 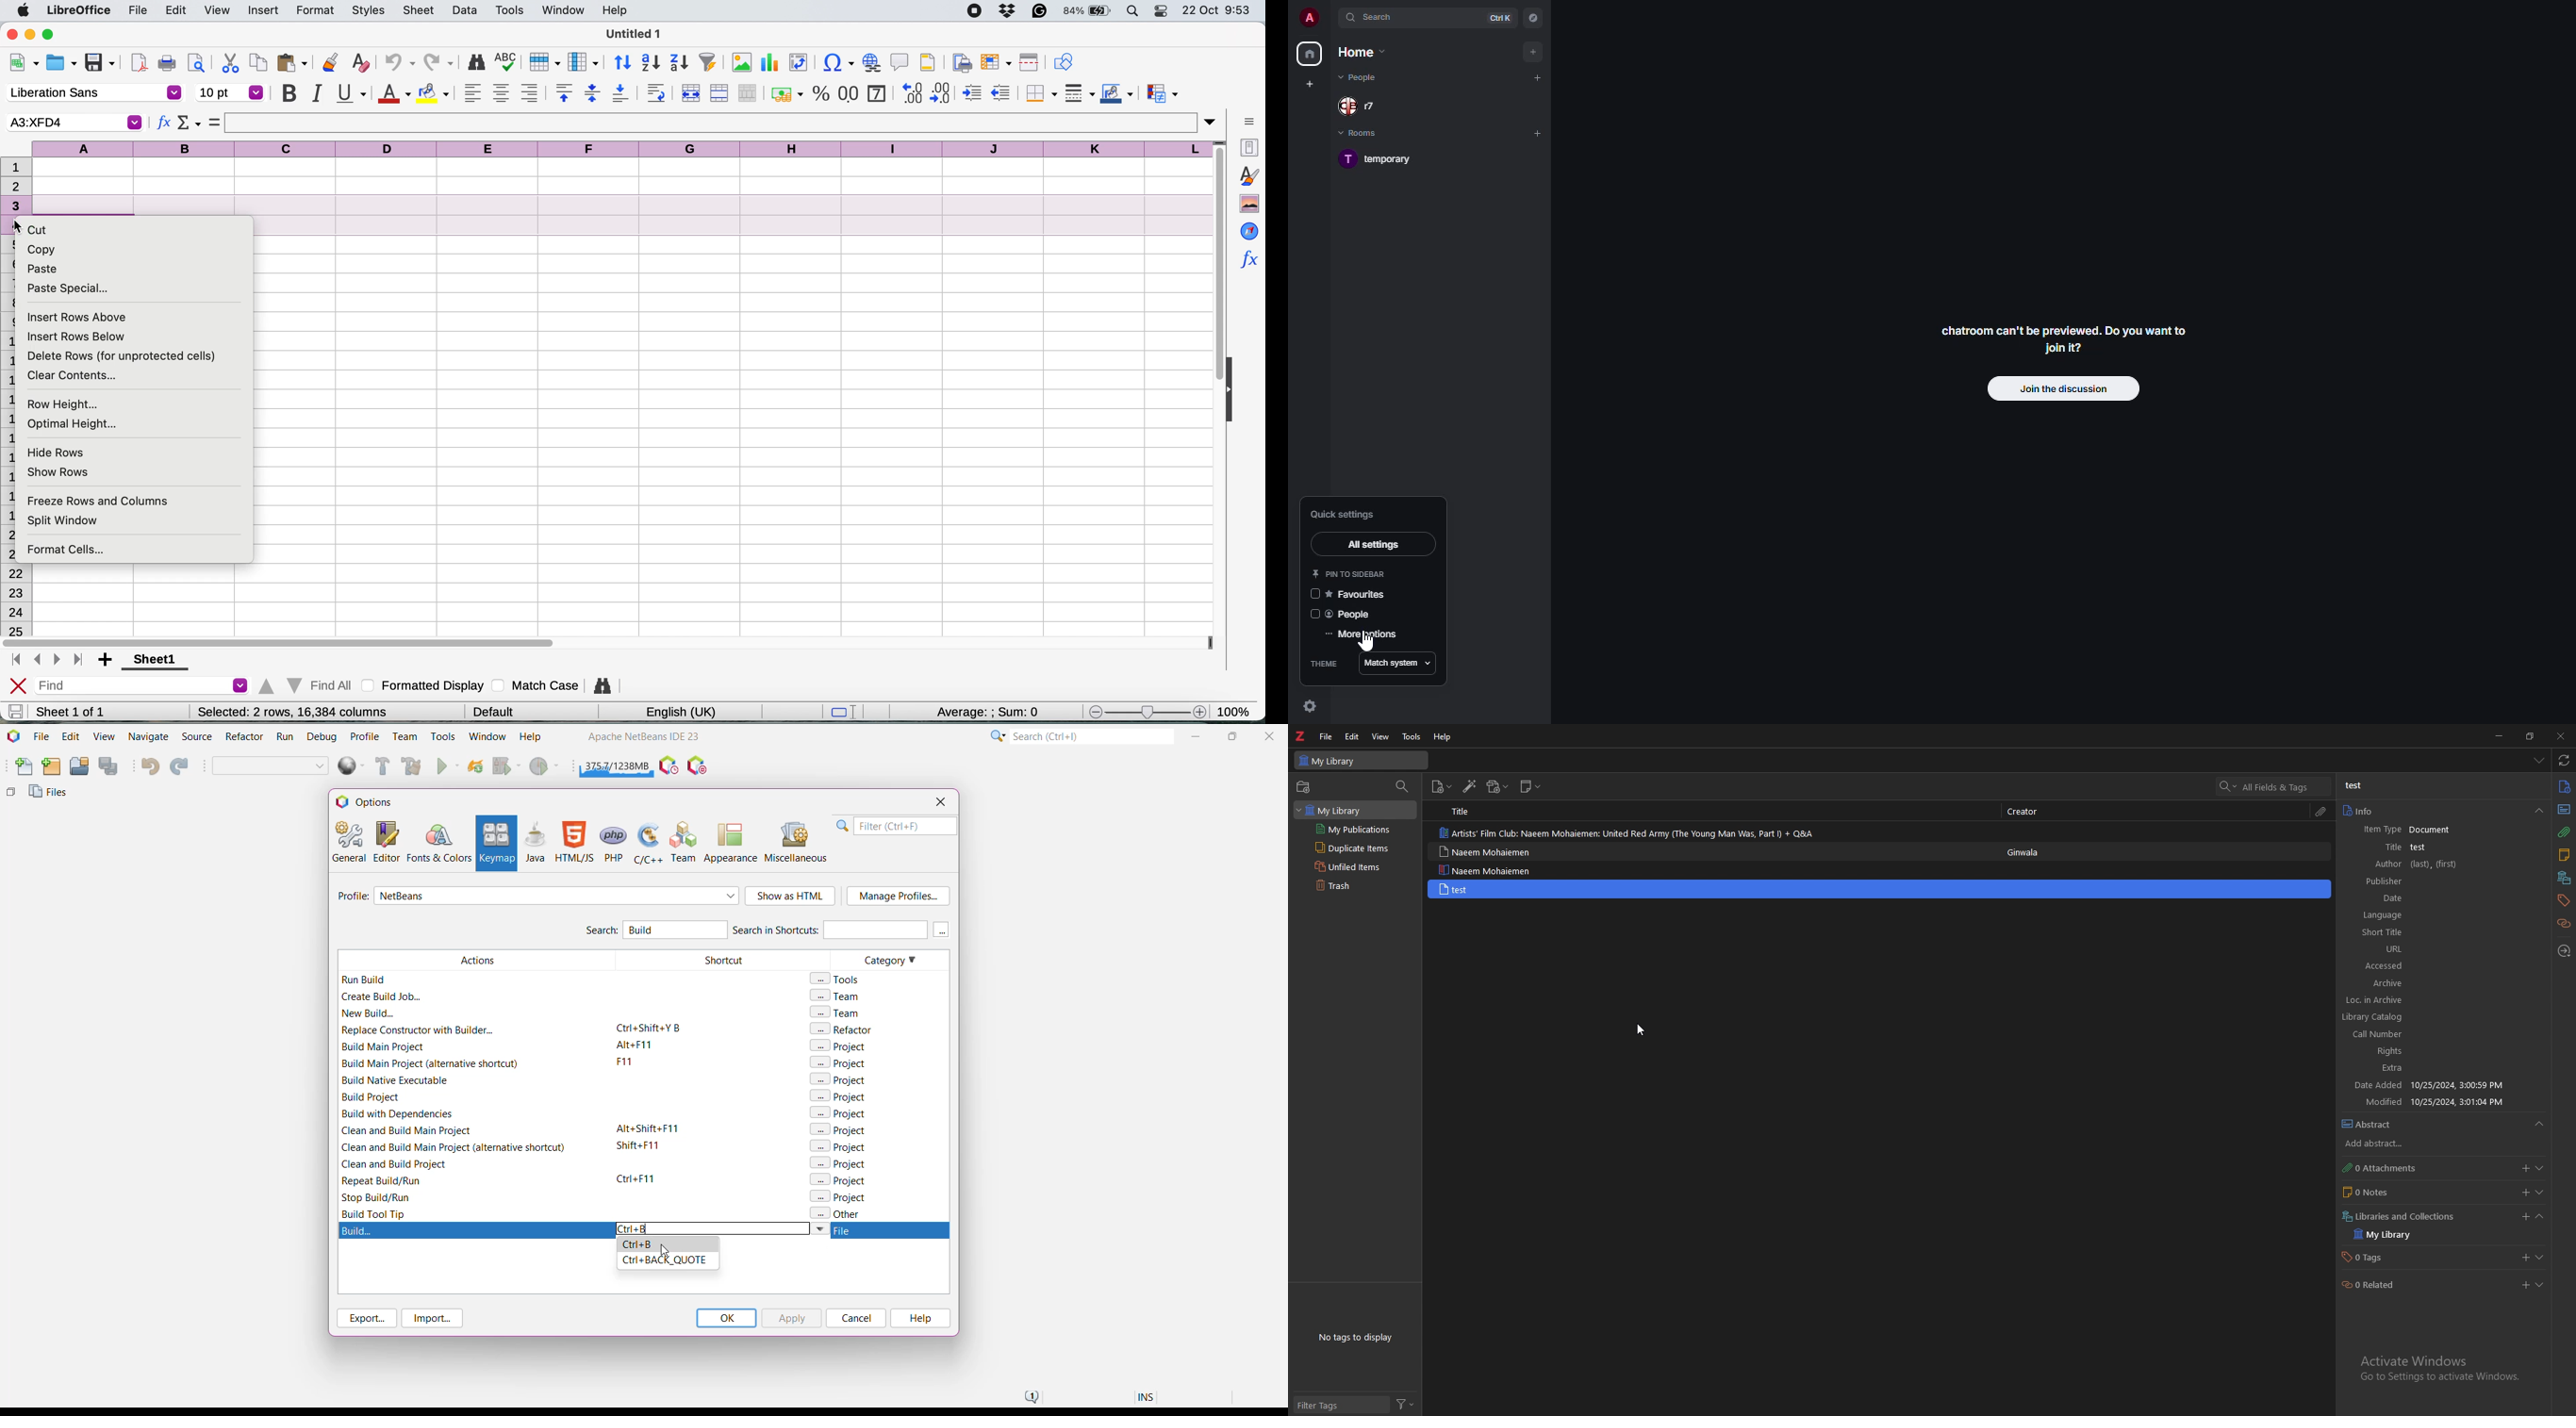 I want to click on trash, so click(x=1351, y=886).